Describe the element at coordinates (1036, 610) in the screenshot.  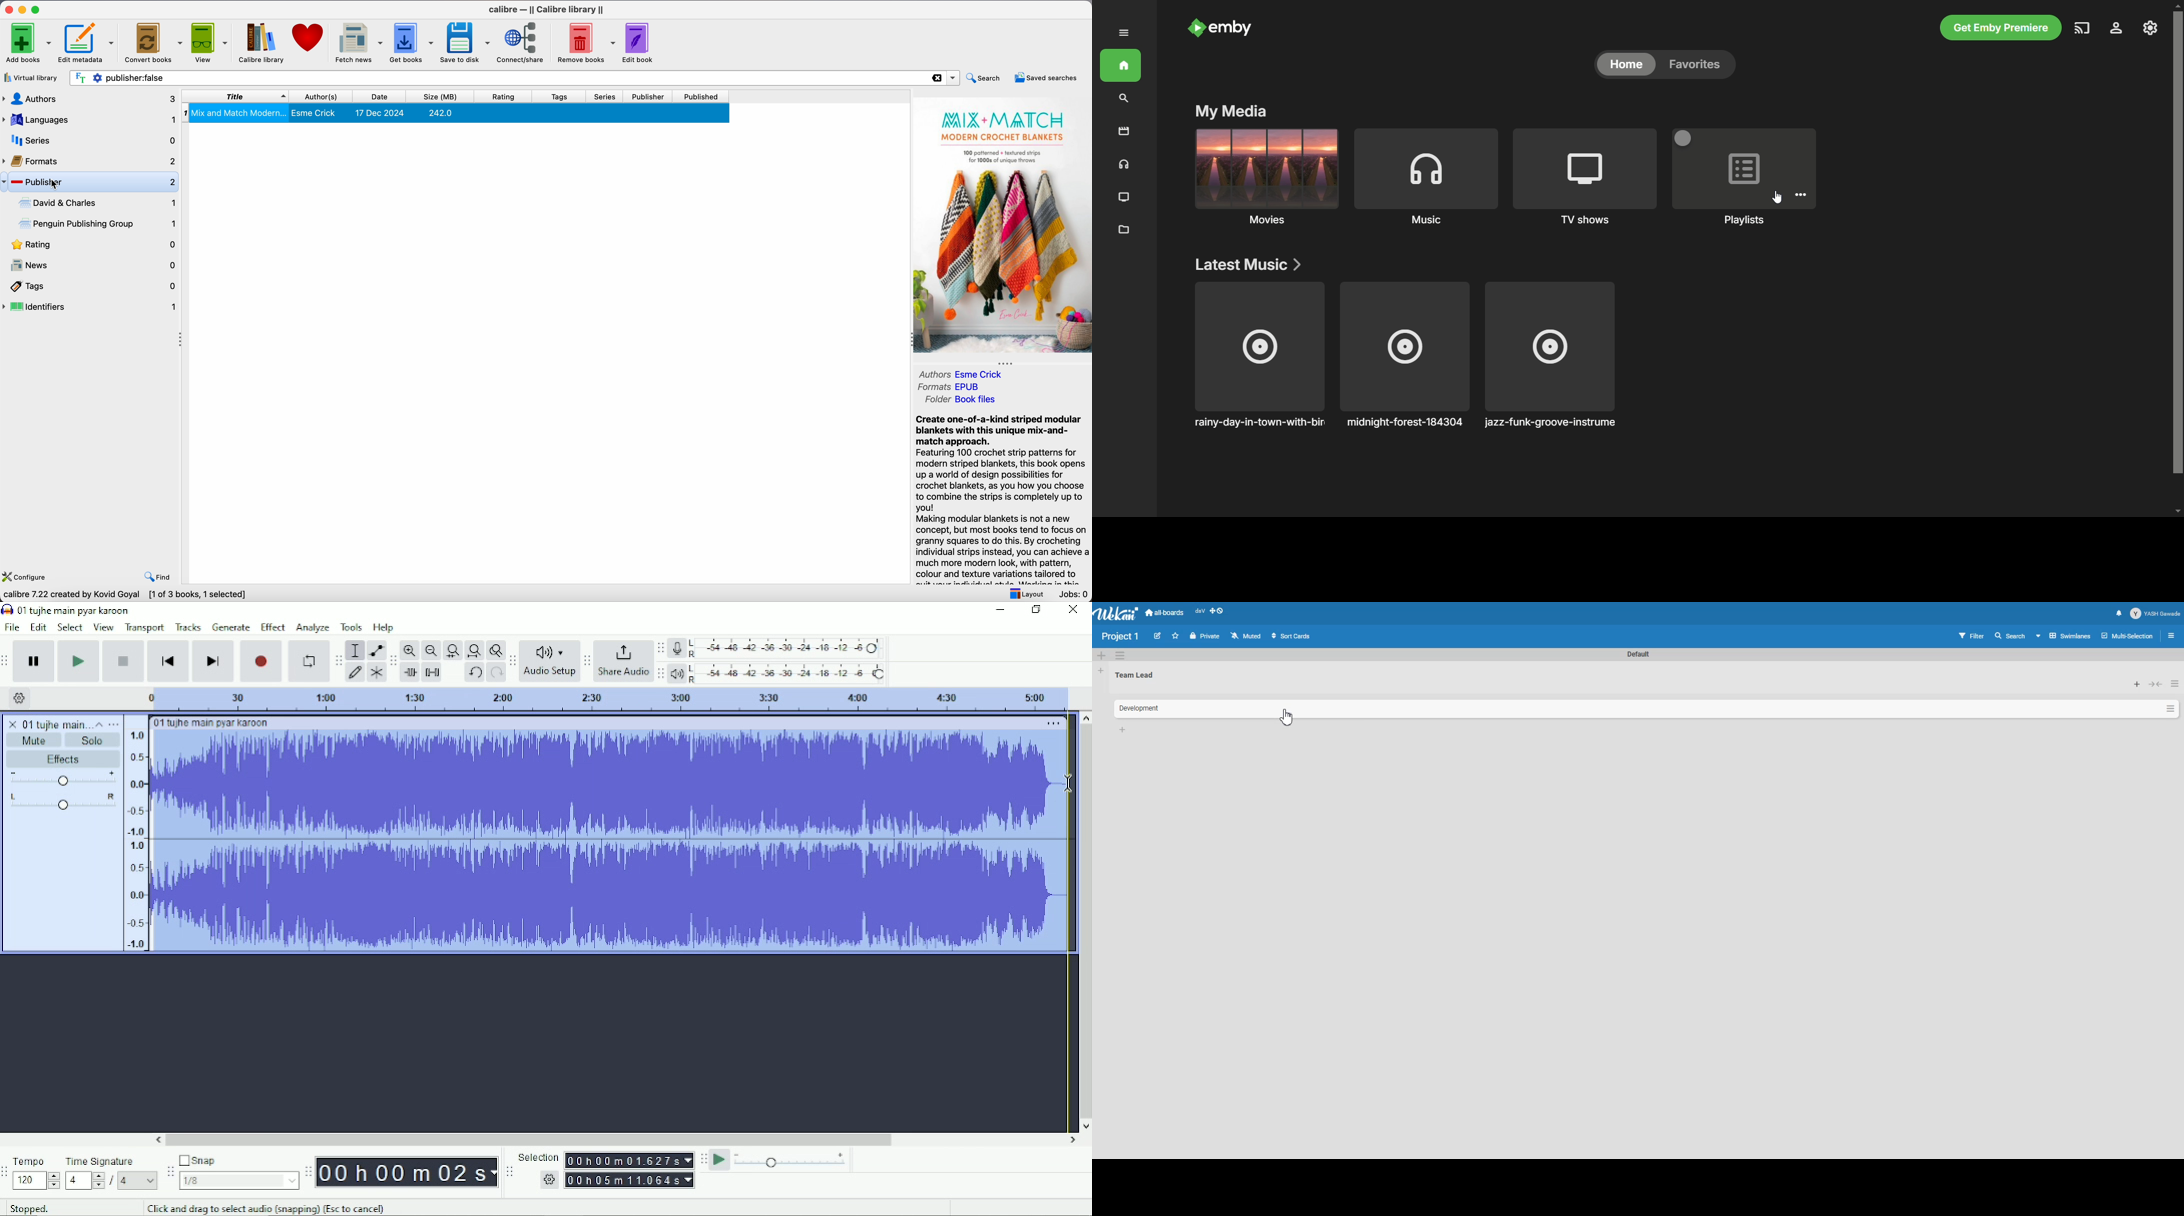
I see `Restore down` at that location.